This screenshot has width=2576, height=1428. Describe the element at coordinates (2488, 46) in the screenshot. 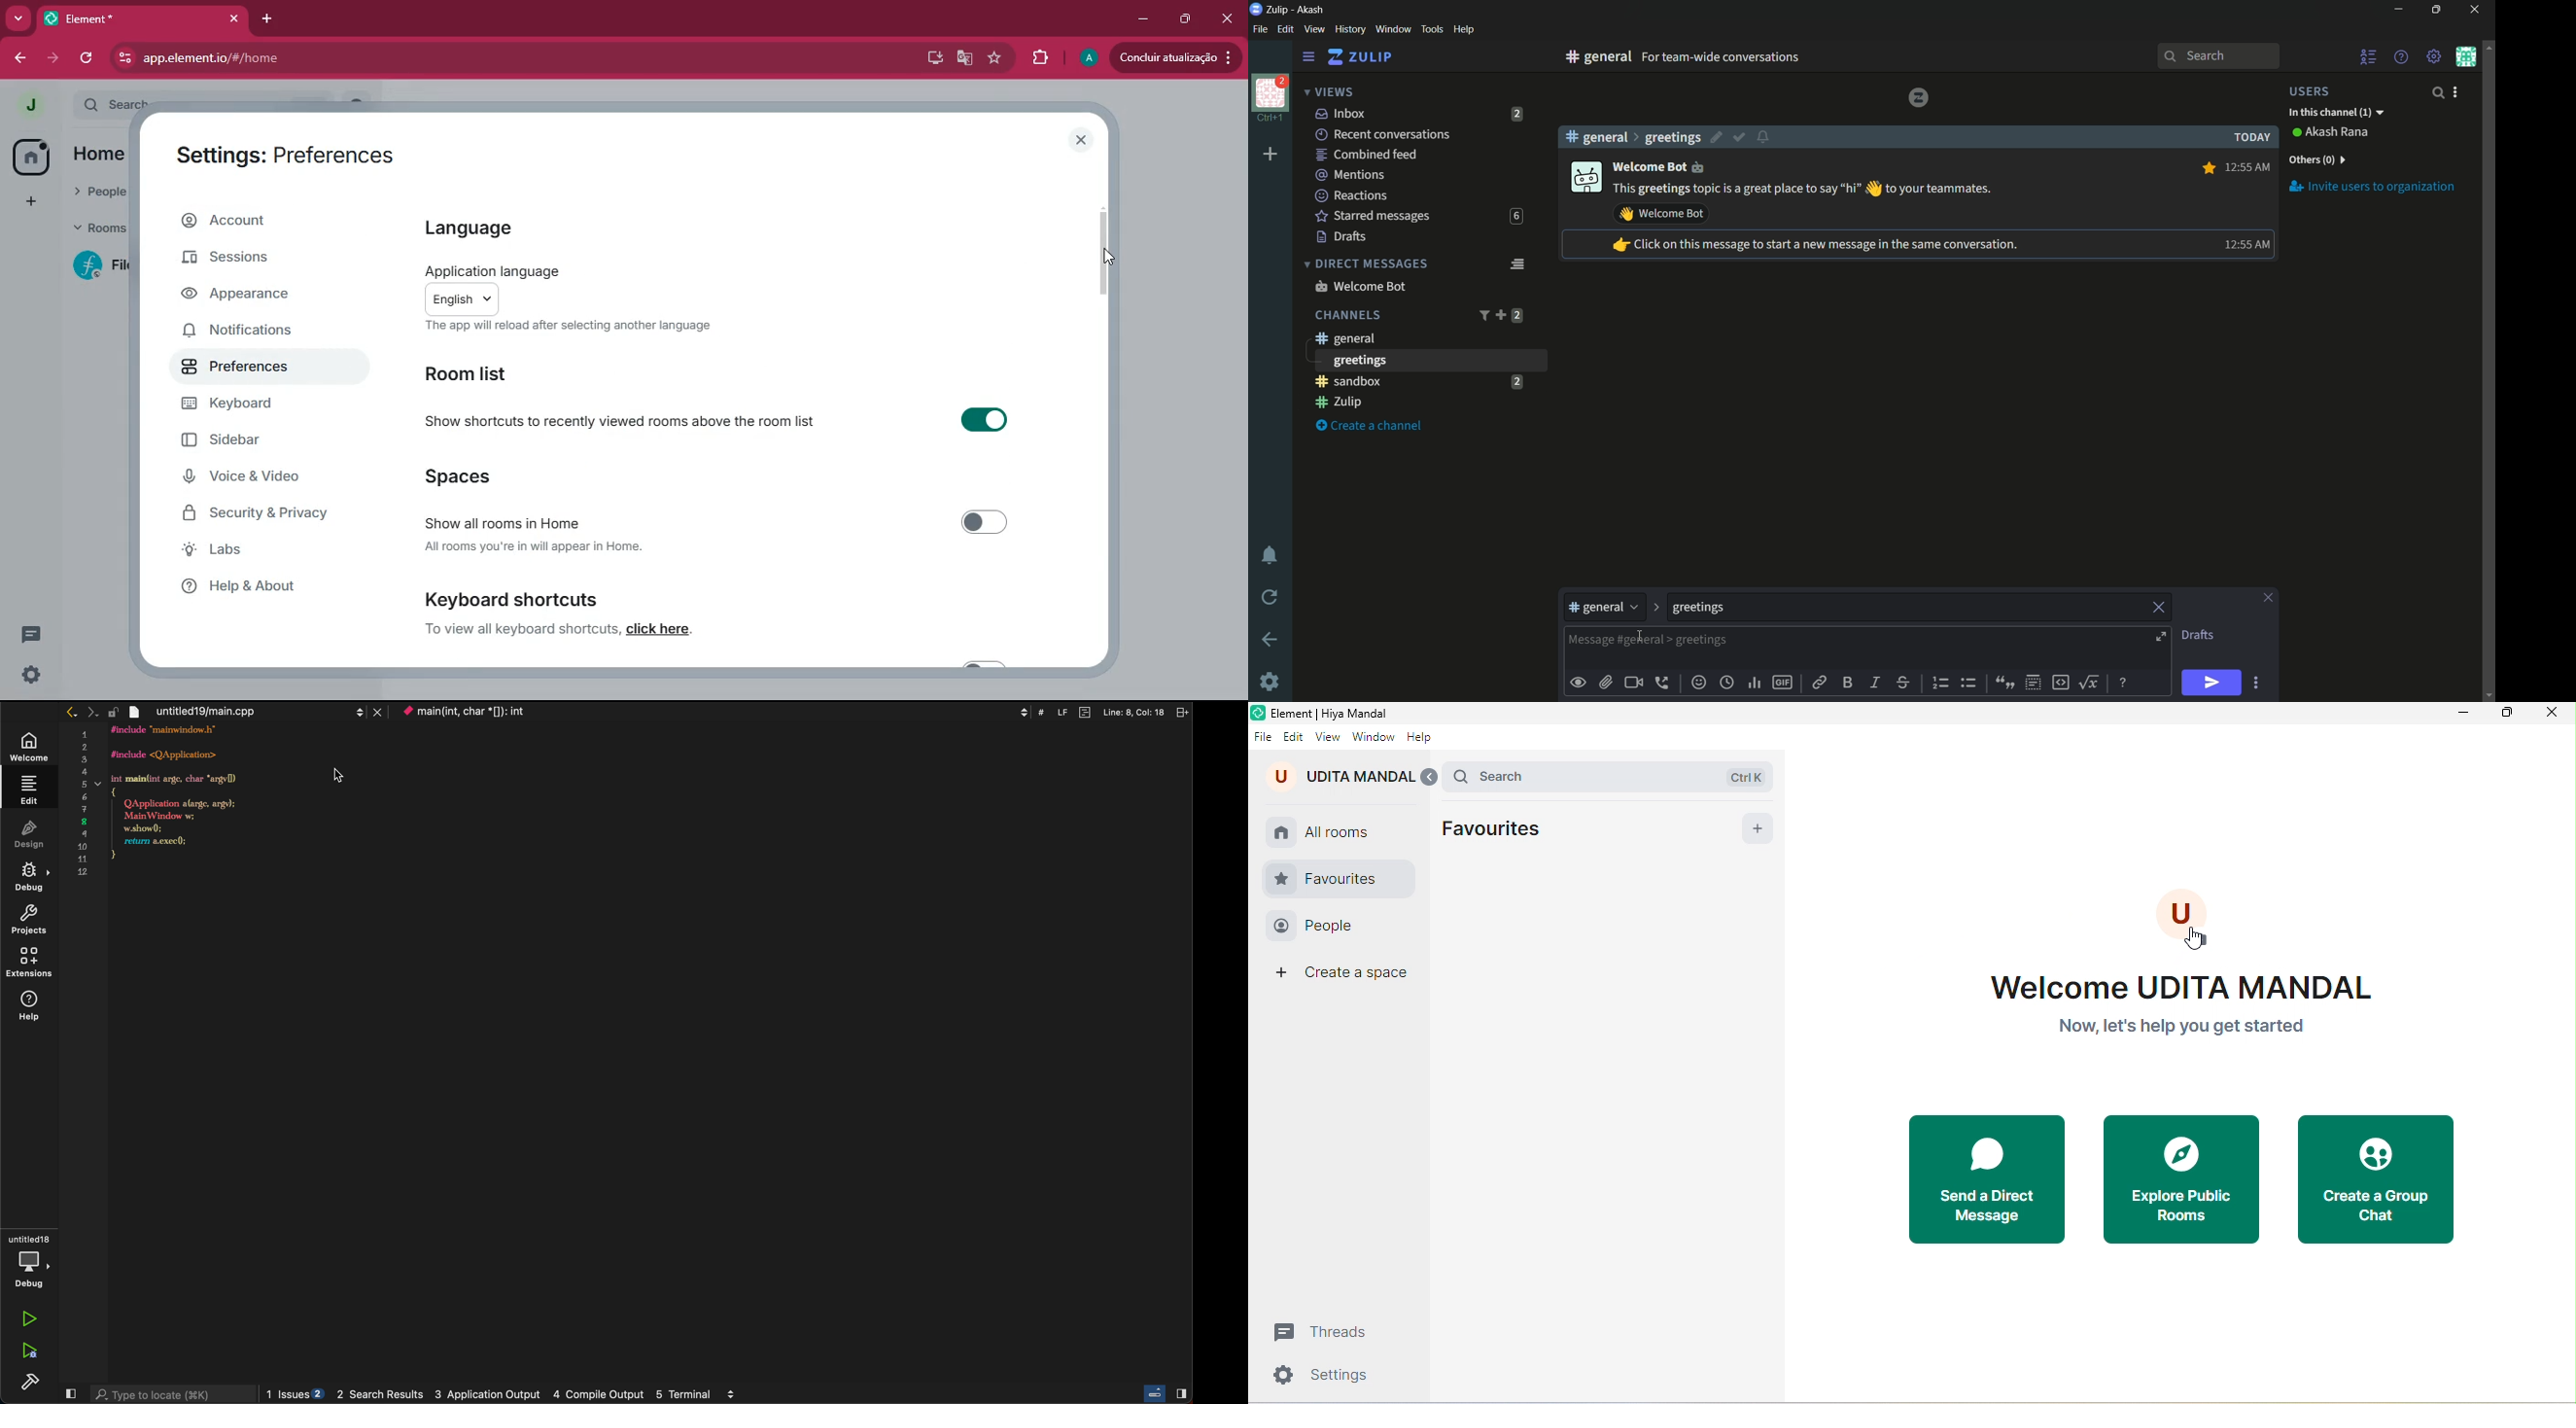

I see `scroll up` at that location.